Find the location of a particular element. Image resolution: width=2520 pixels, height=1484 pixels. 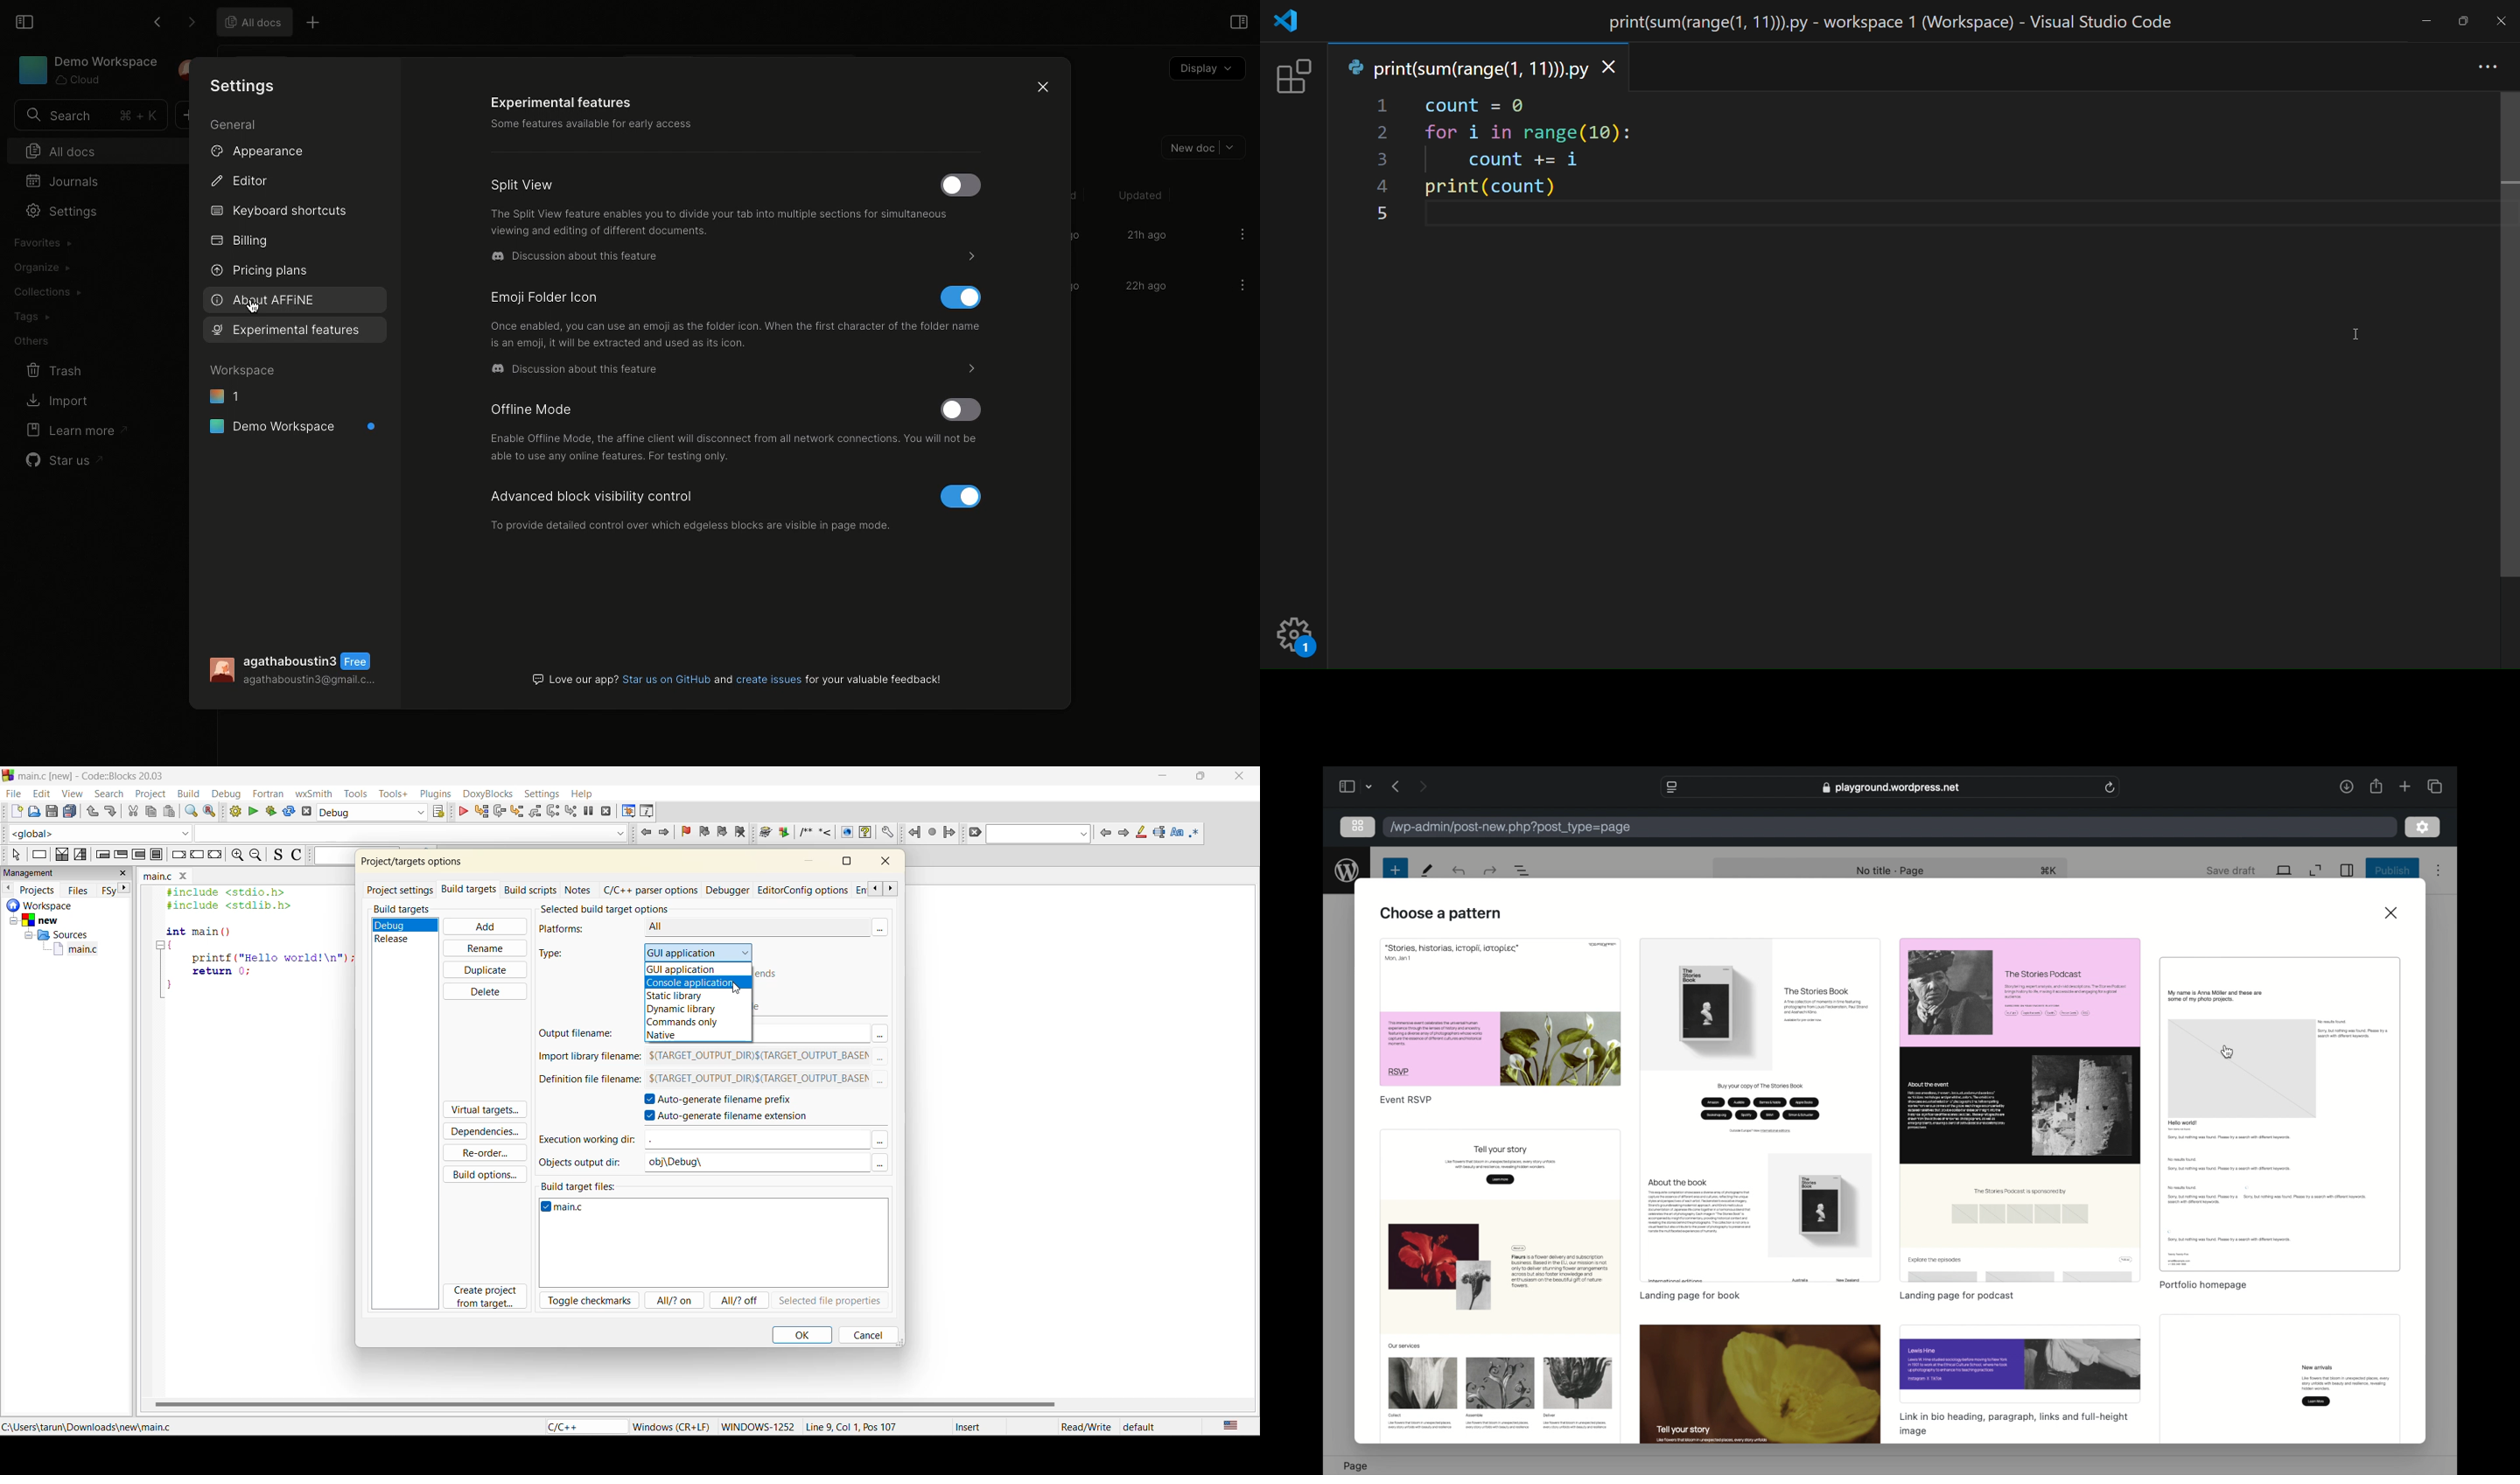

Settings is located at coordinates (60, 211).